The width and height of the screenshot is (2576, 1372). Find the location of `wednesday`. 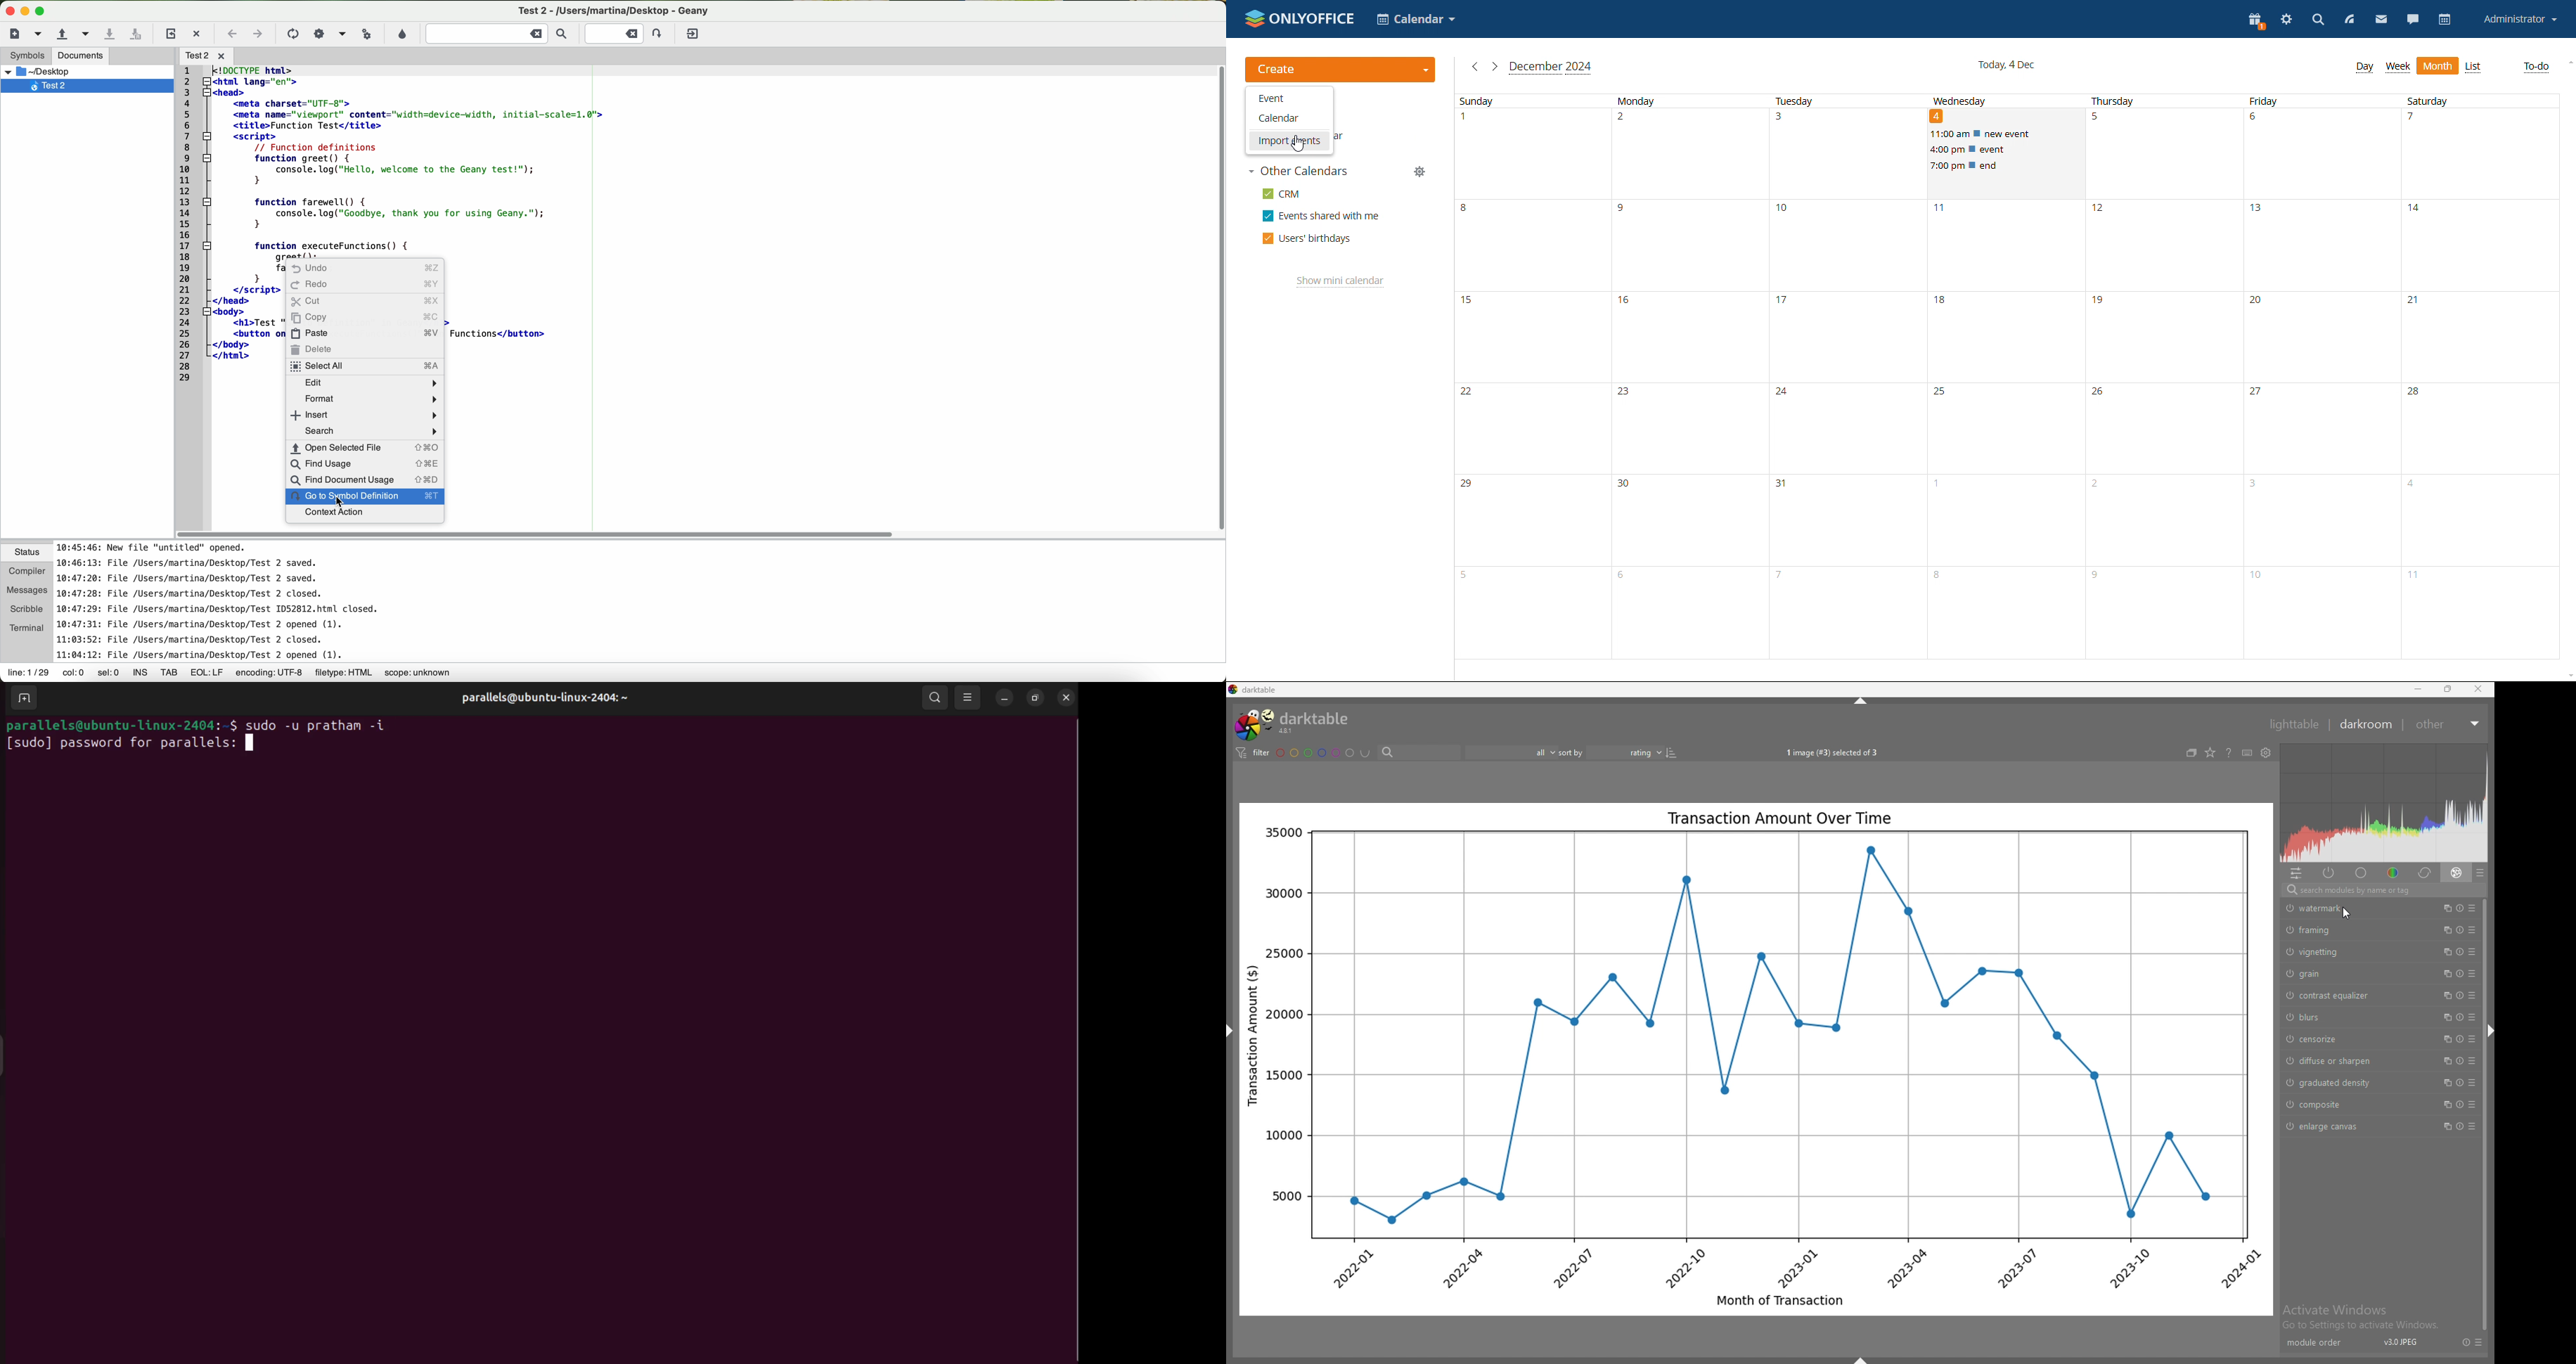

wednesday is located at coordinates (1962, 99).